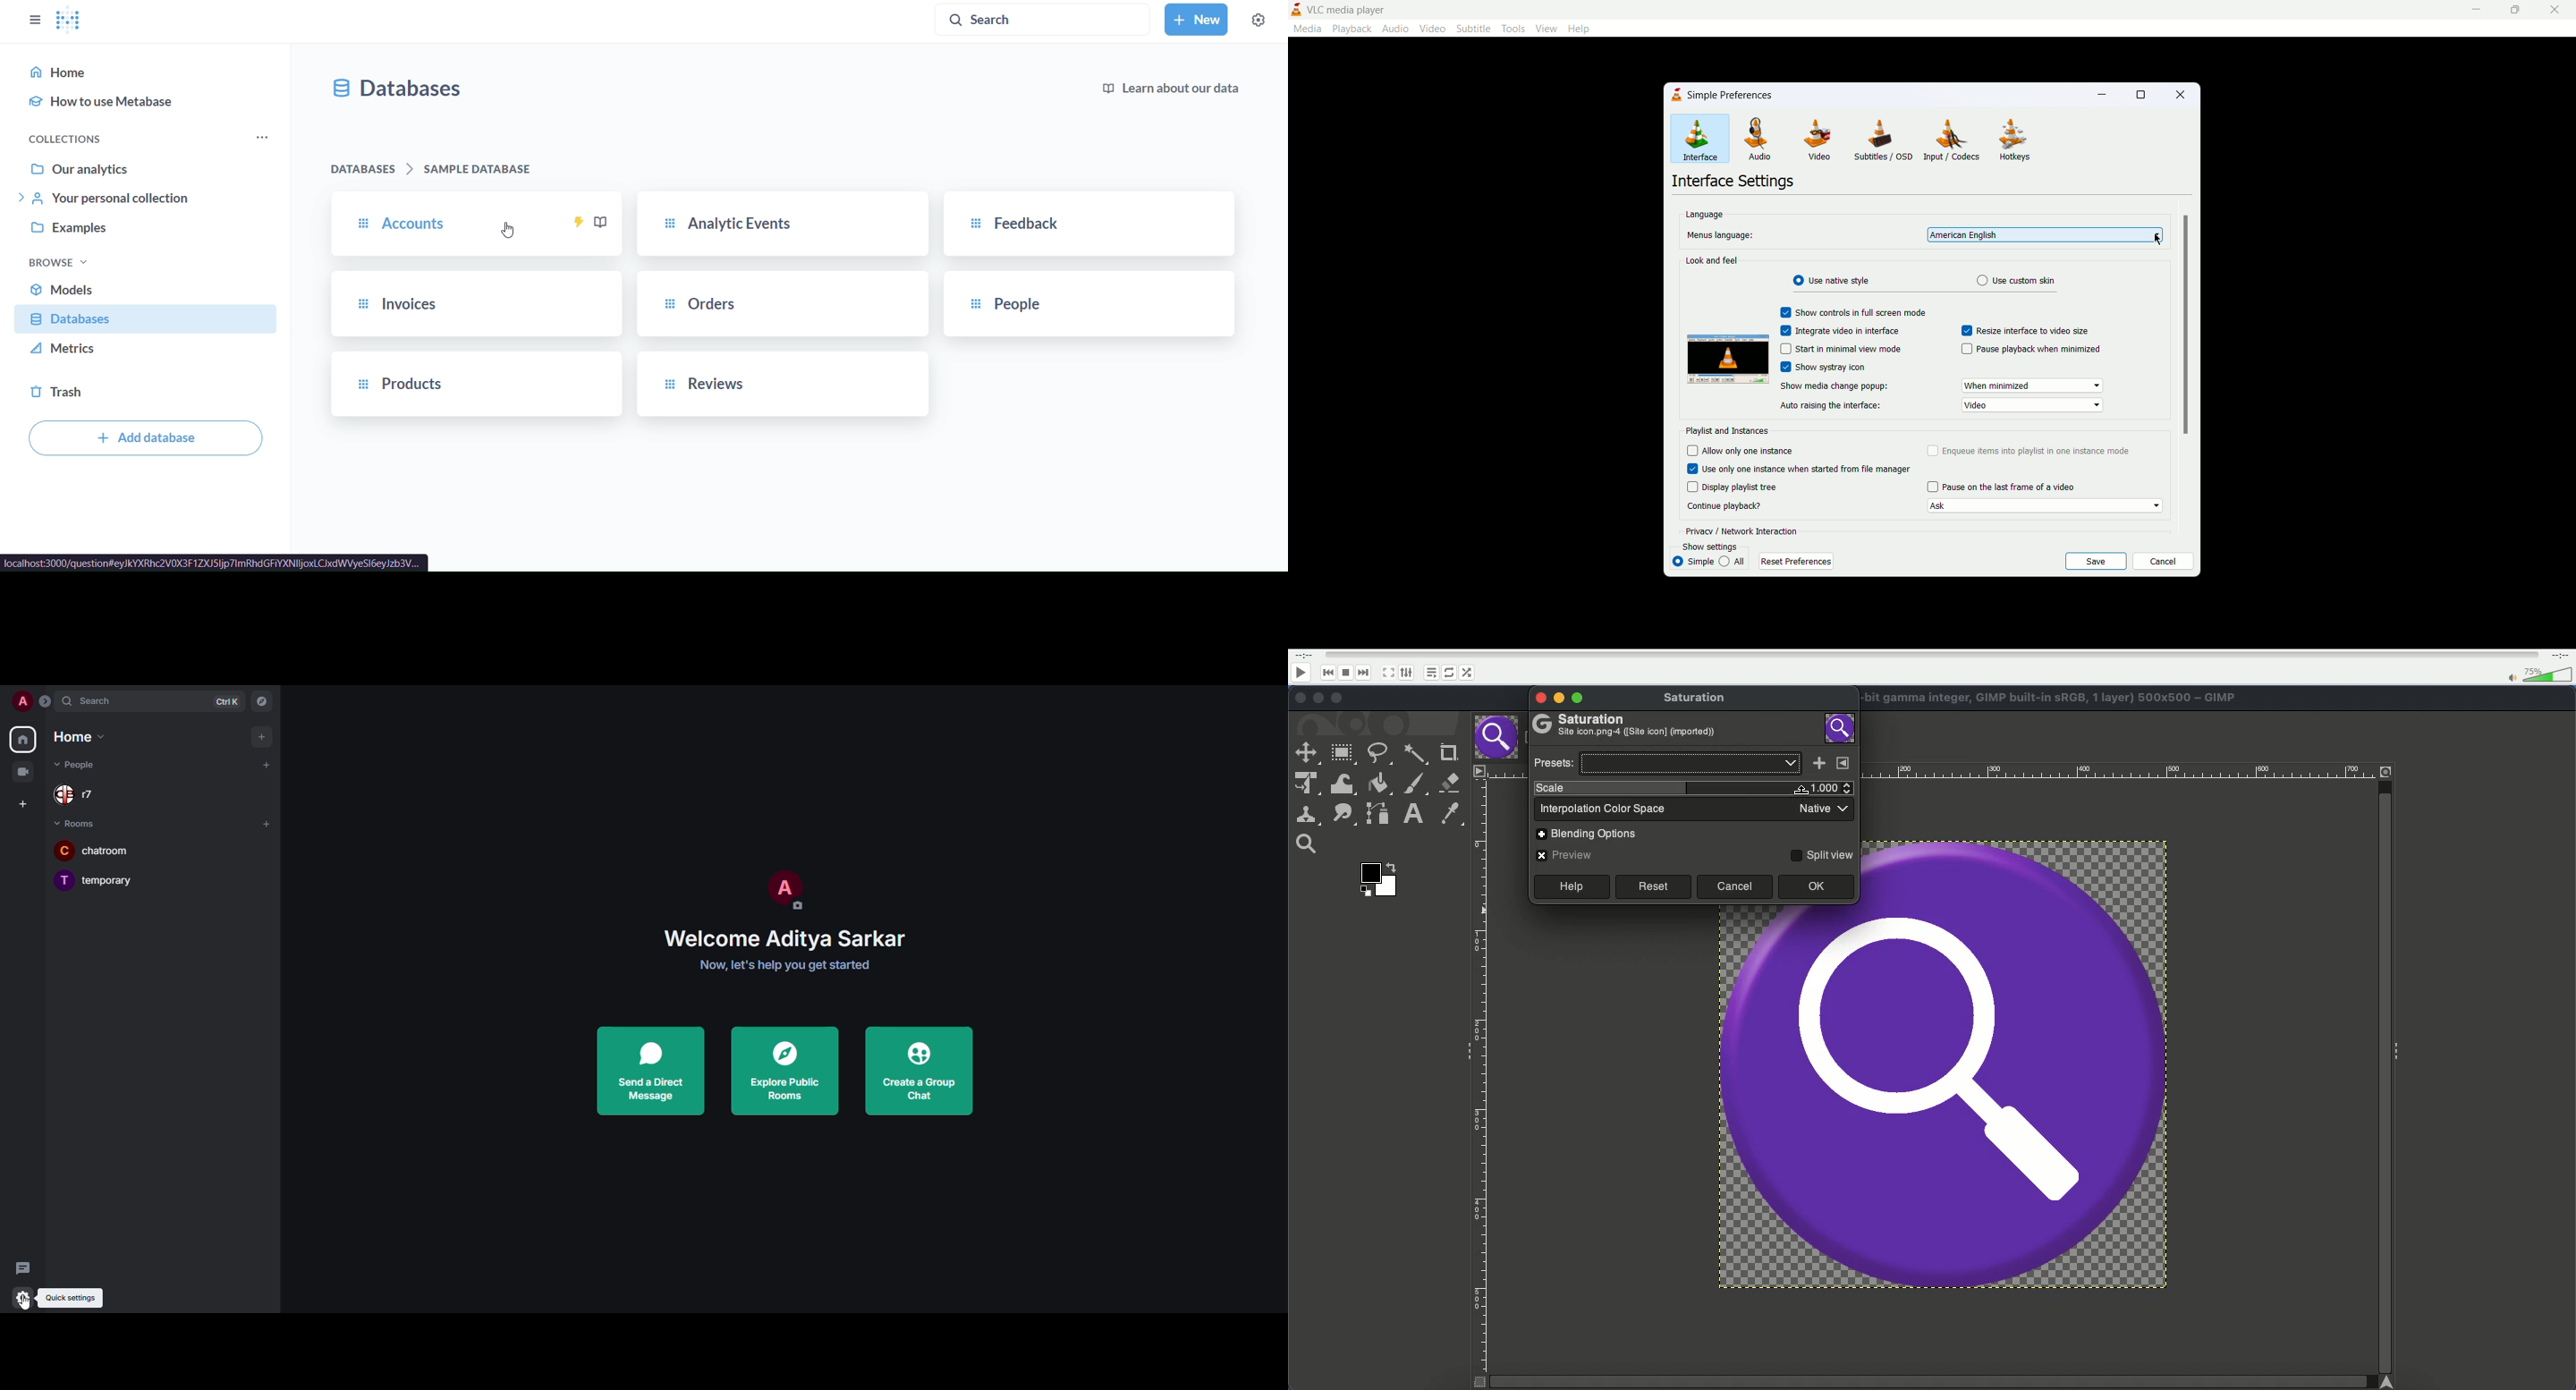 The image size is (2576, 1400). I want to click on interface, so click(1695, 140).